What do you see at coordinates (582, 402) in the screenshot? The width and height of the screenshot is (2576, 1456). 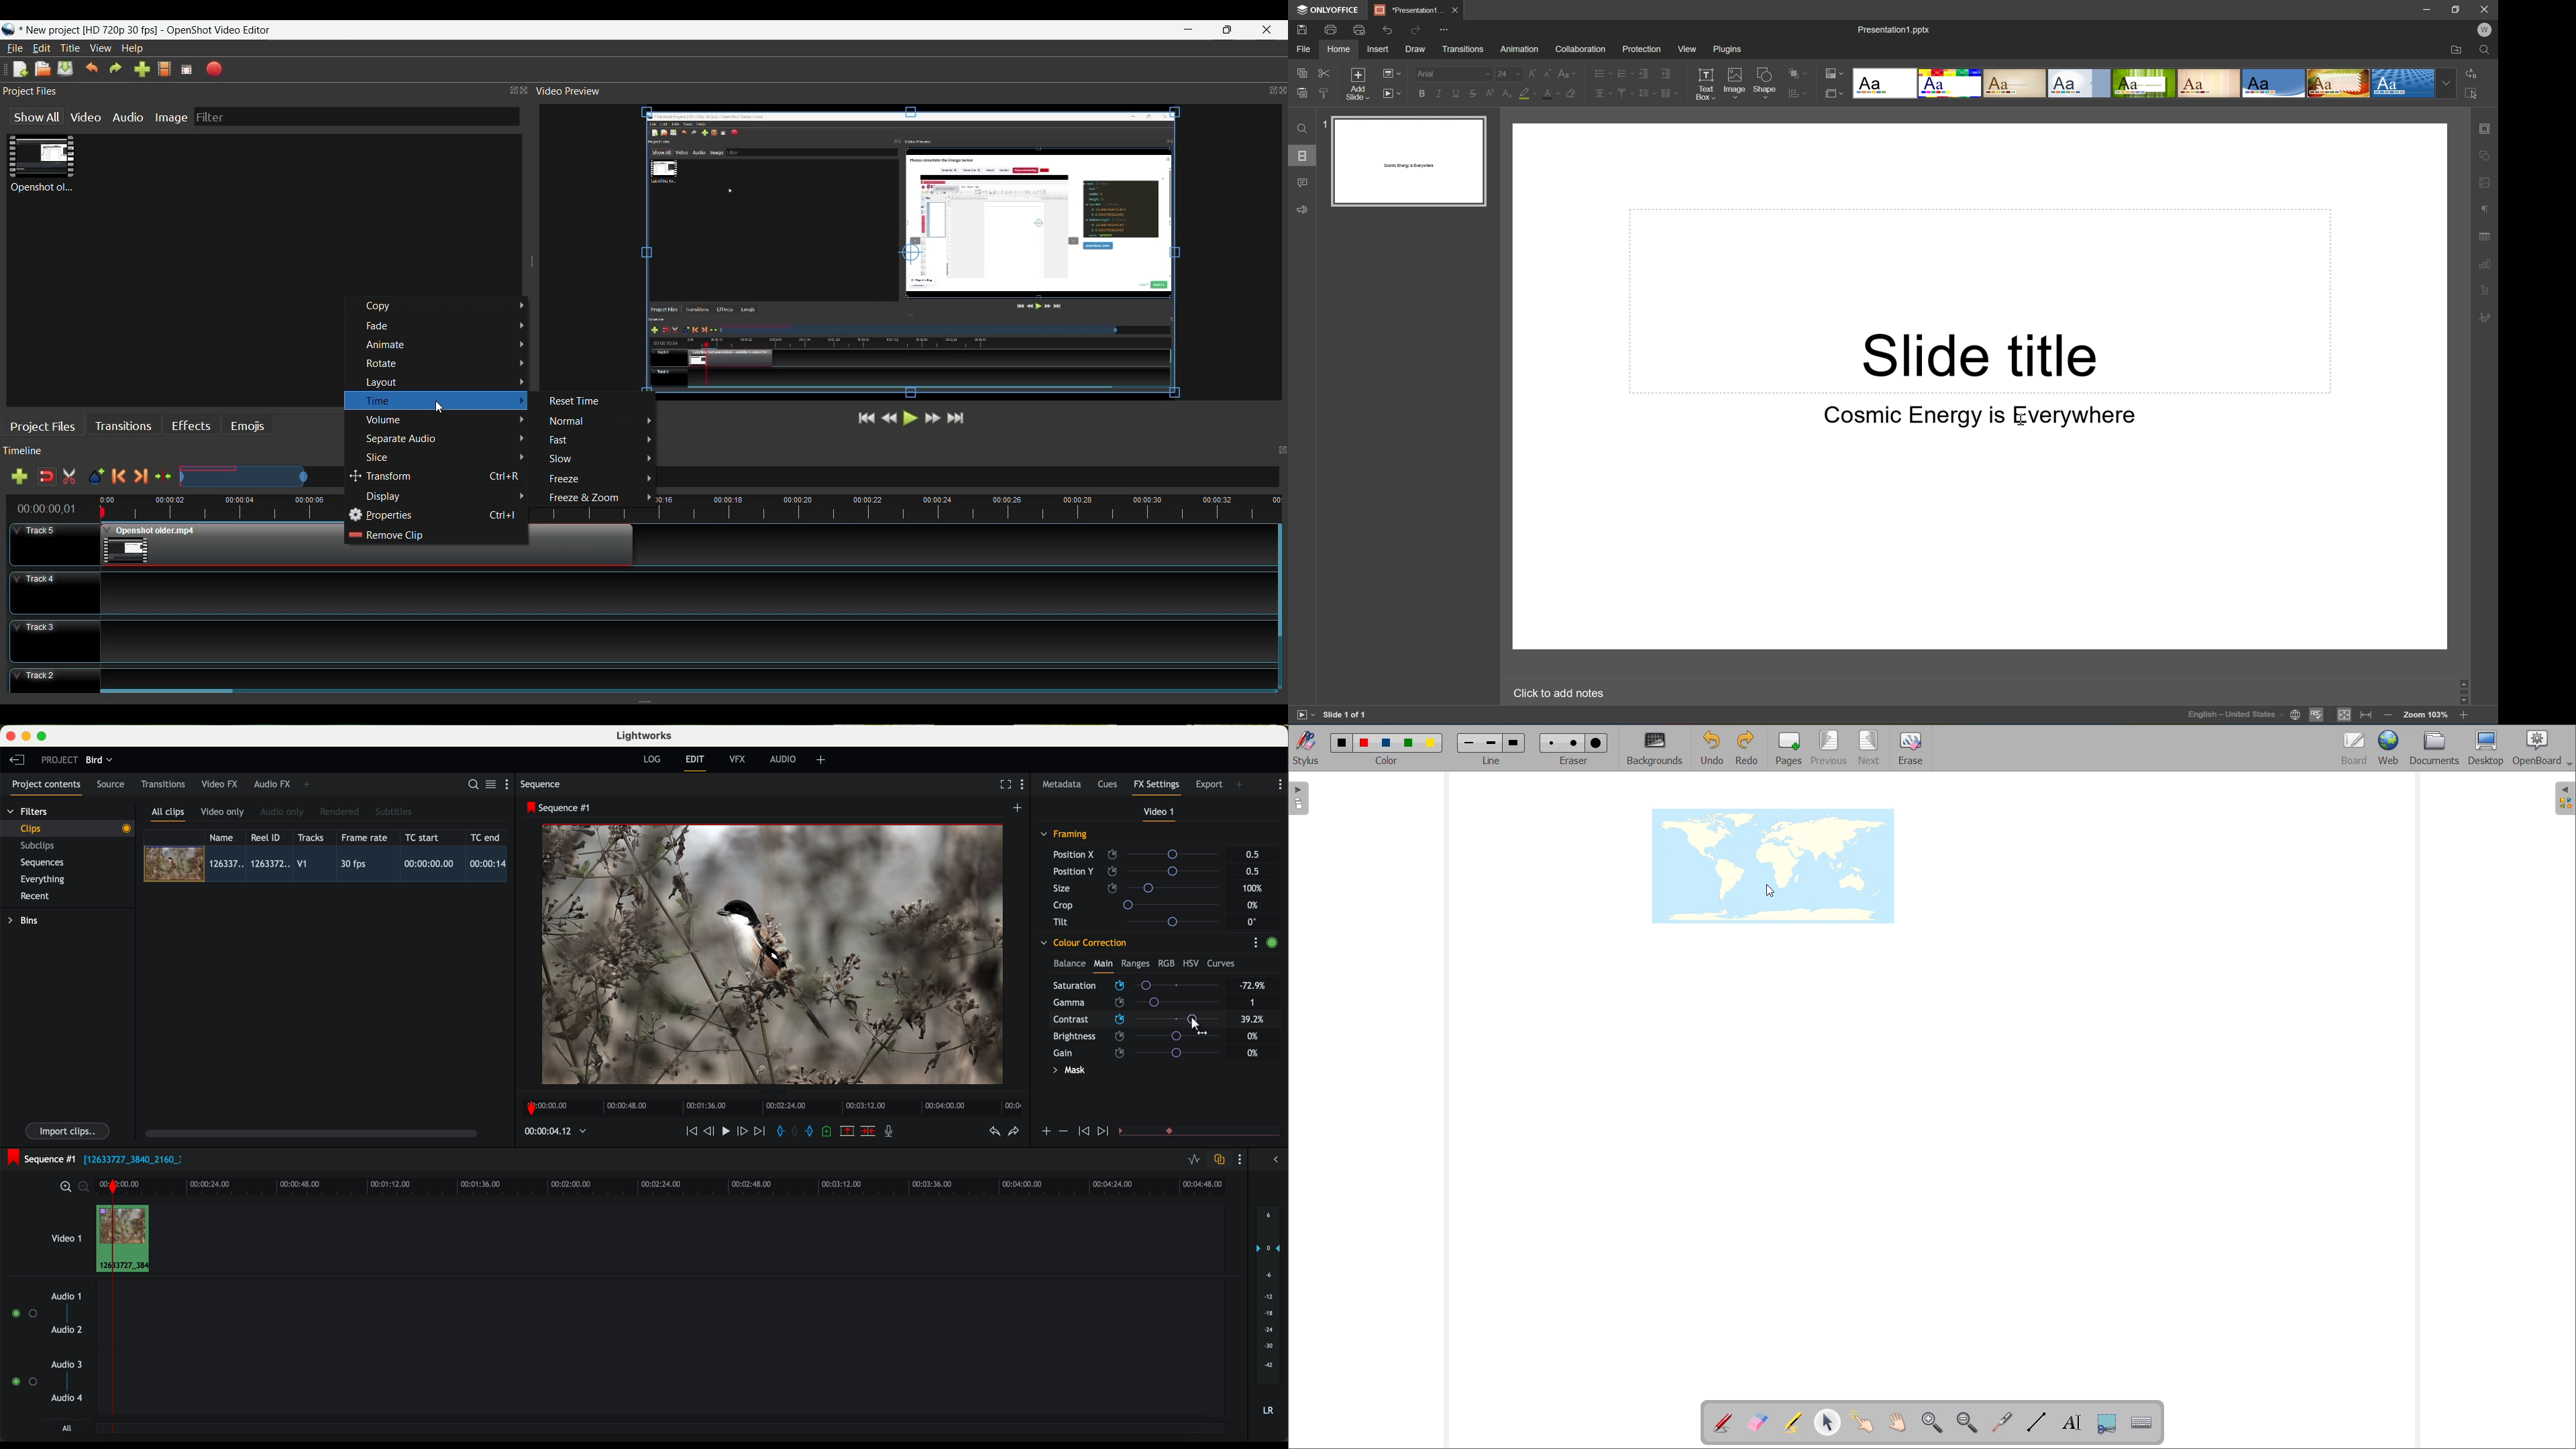 I see `Reset Time` at bounding box center [582, 402].